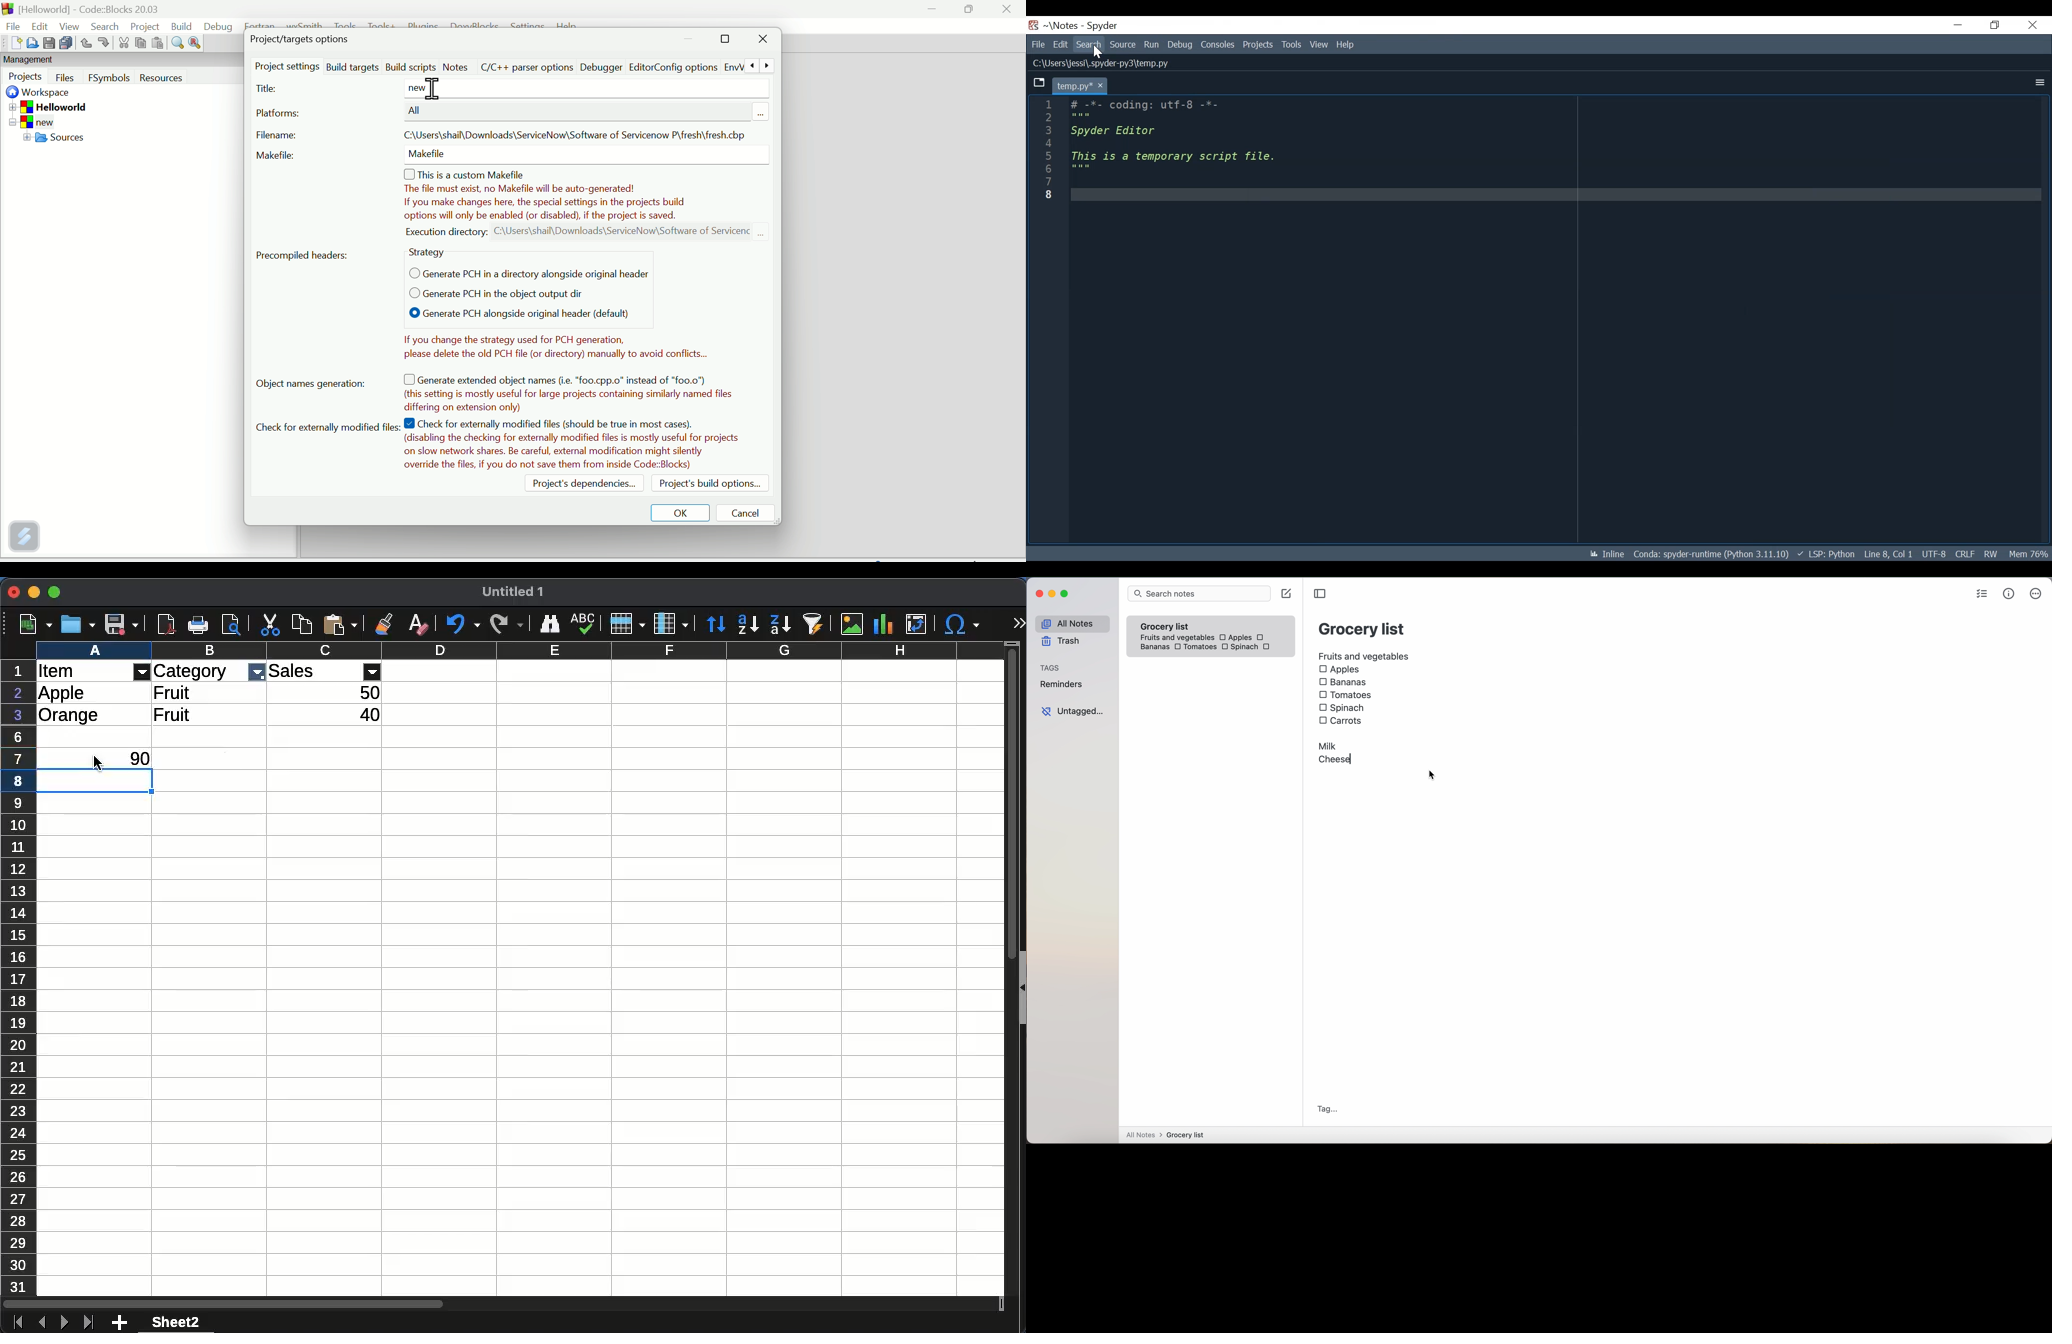  I want to click on Copy, so click(139, 43).